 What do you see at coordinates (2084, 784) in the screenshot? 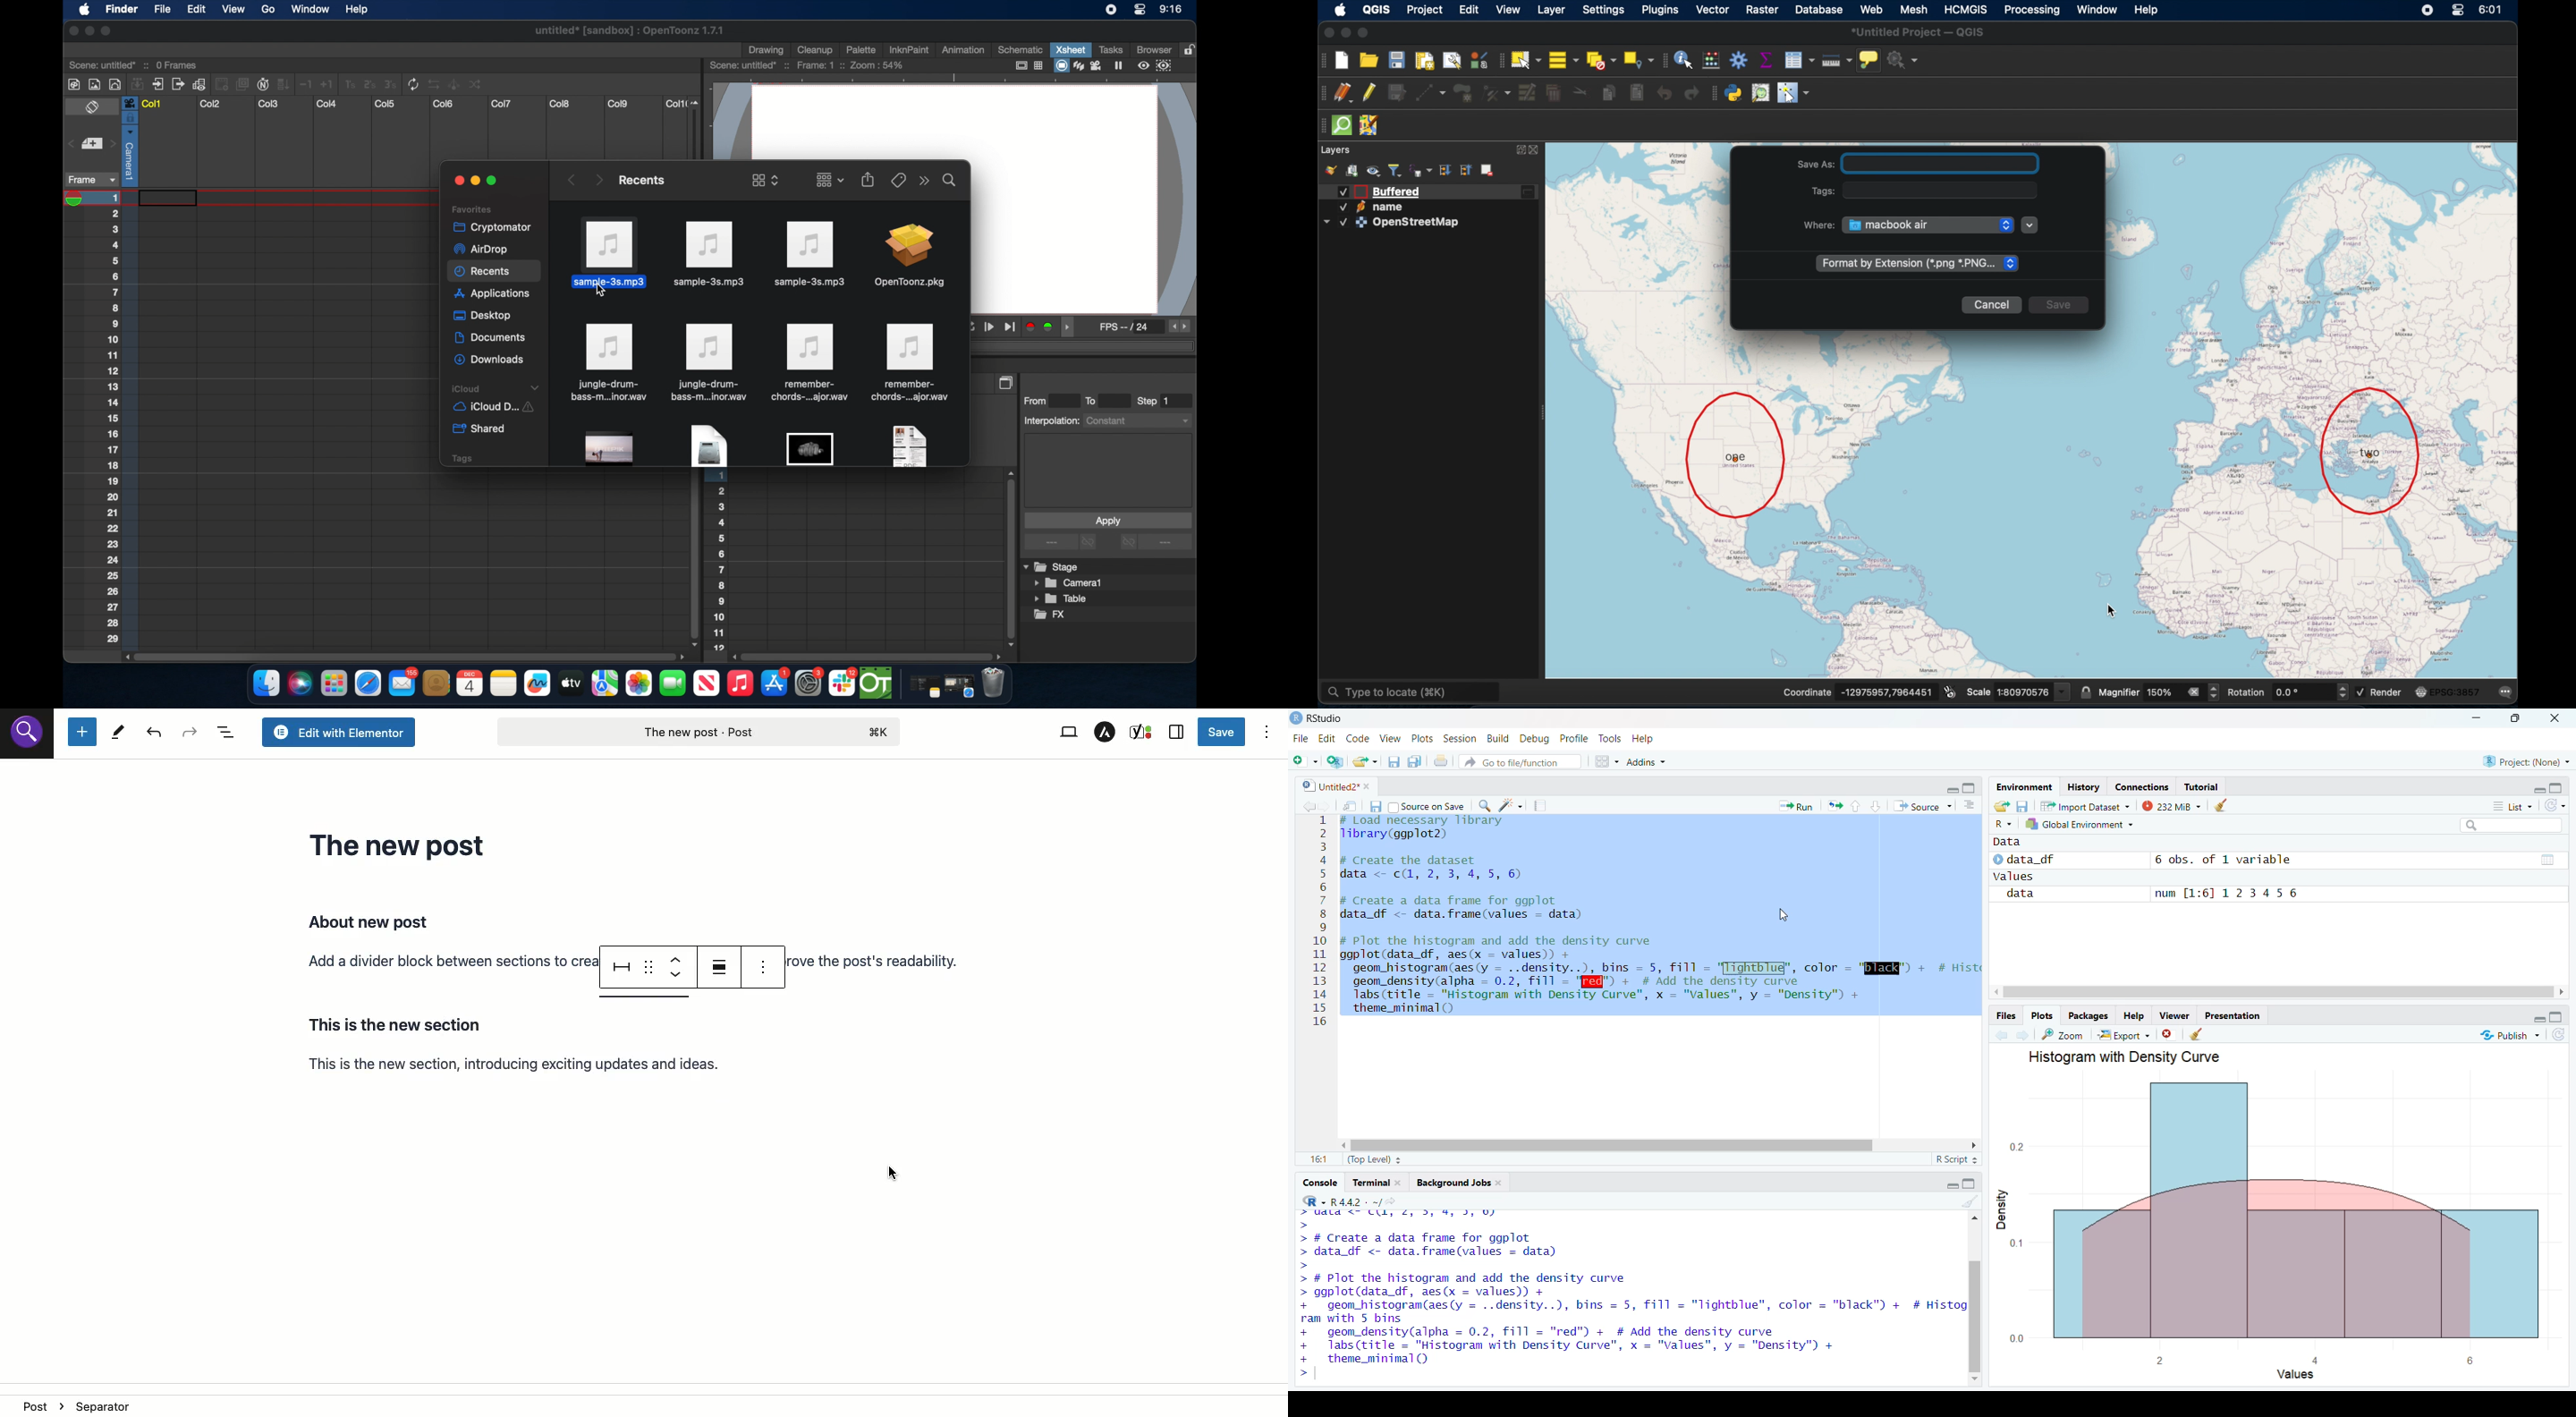
I see `History` at bounding box center [2084, 784].